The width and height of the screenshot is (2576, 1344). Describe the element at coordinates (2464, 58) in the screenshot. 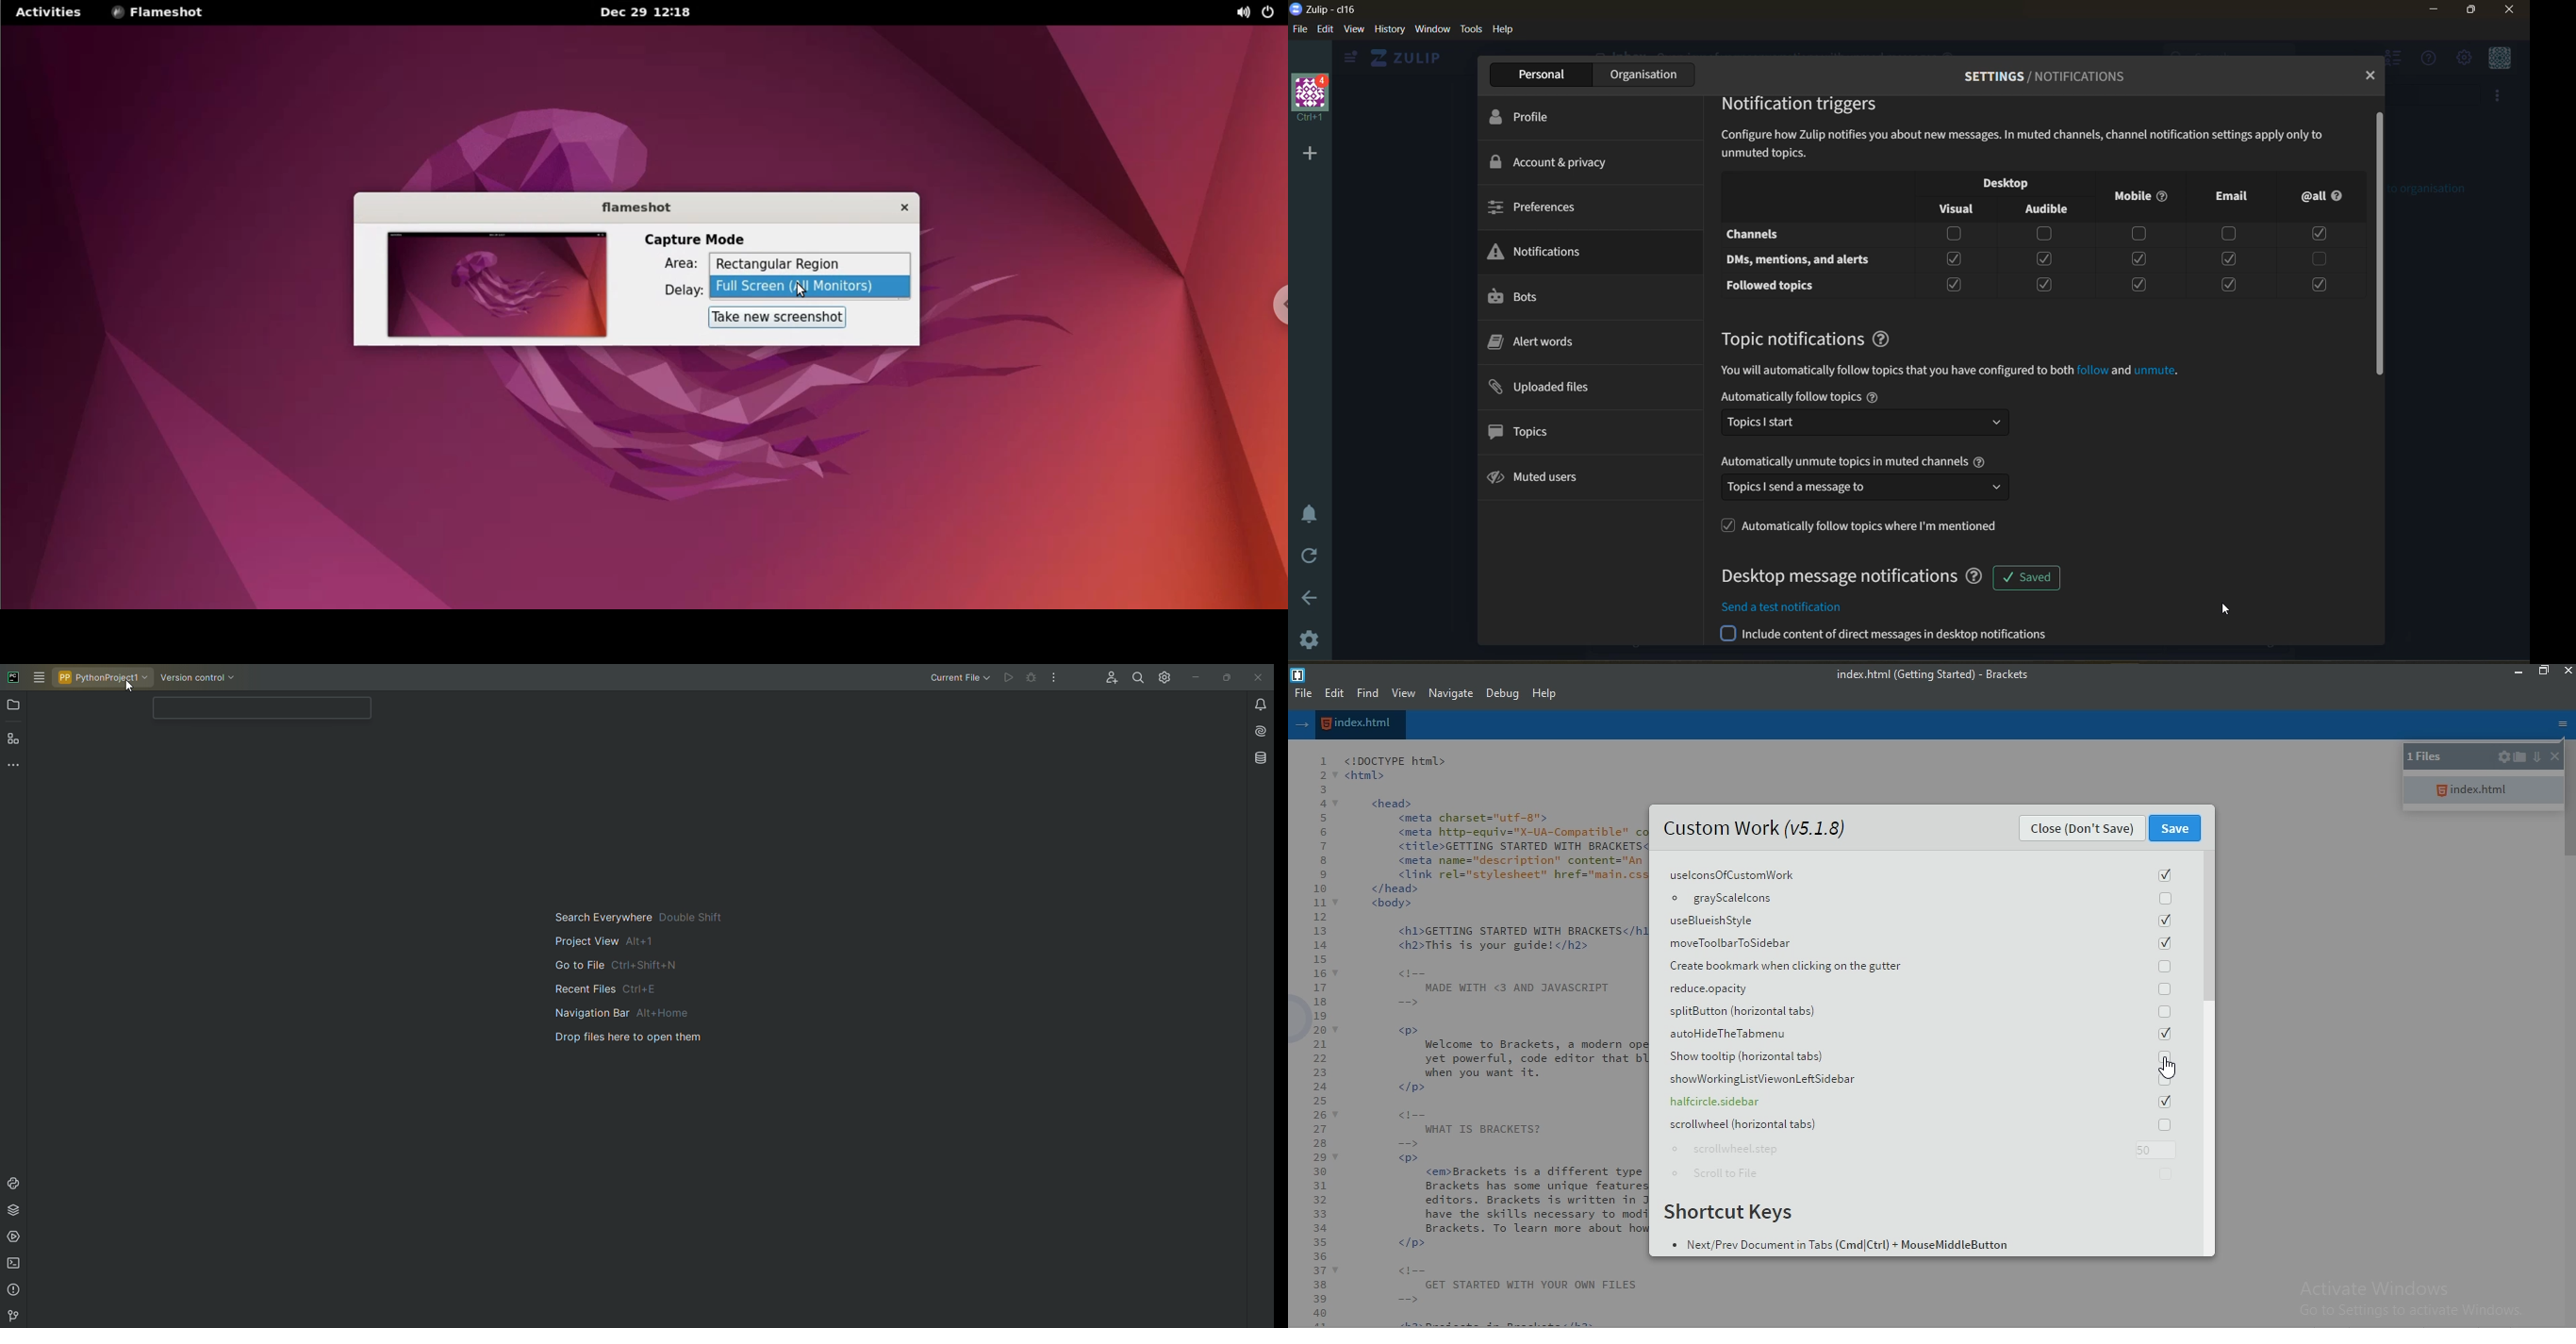

I see `main menu` at that location.